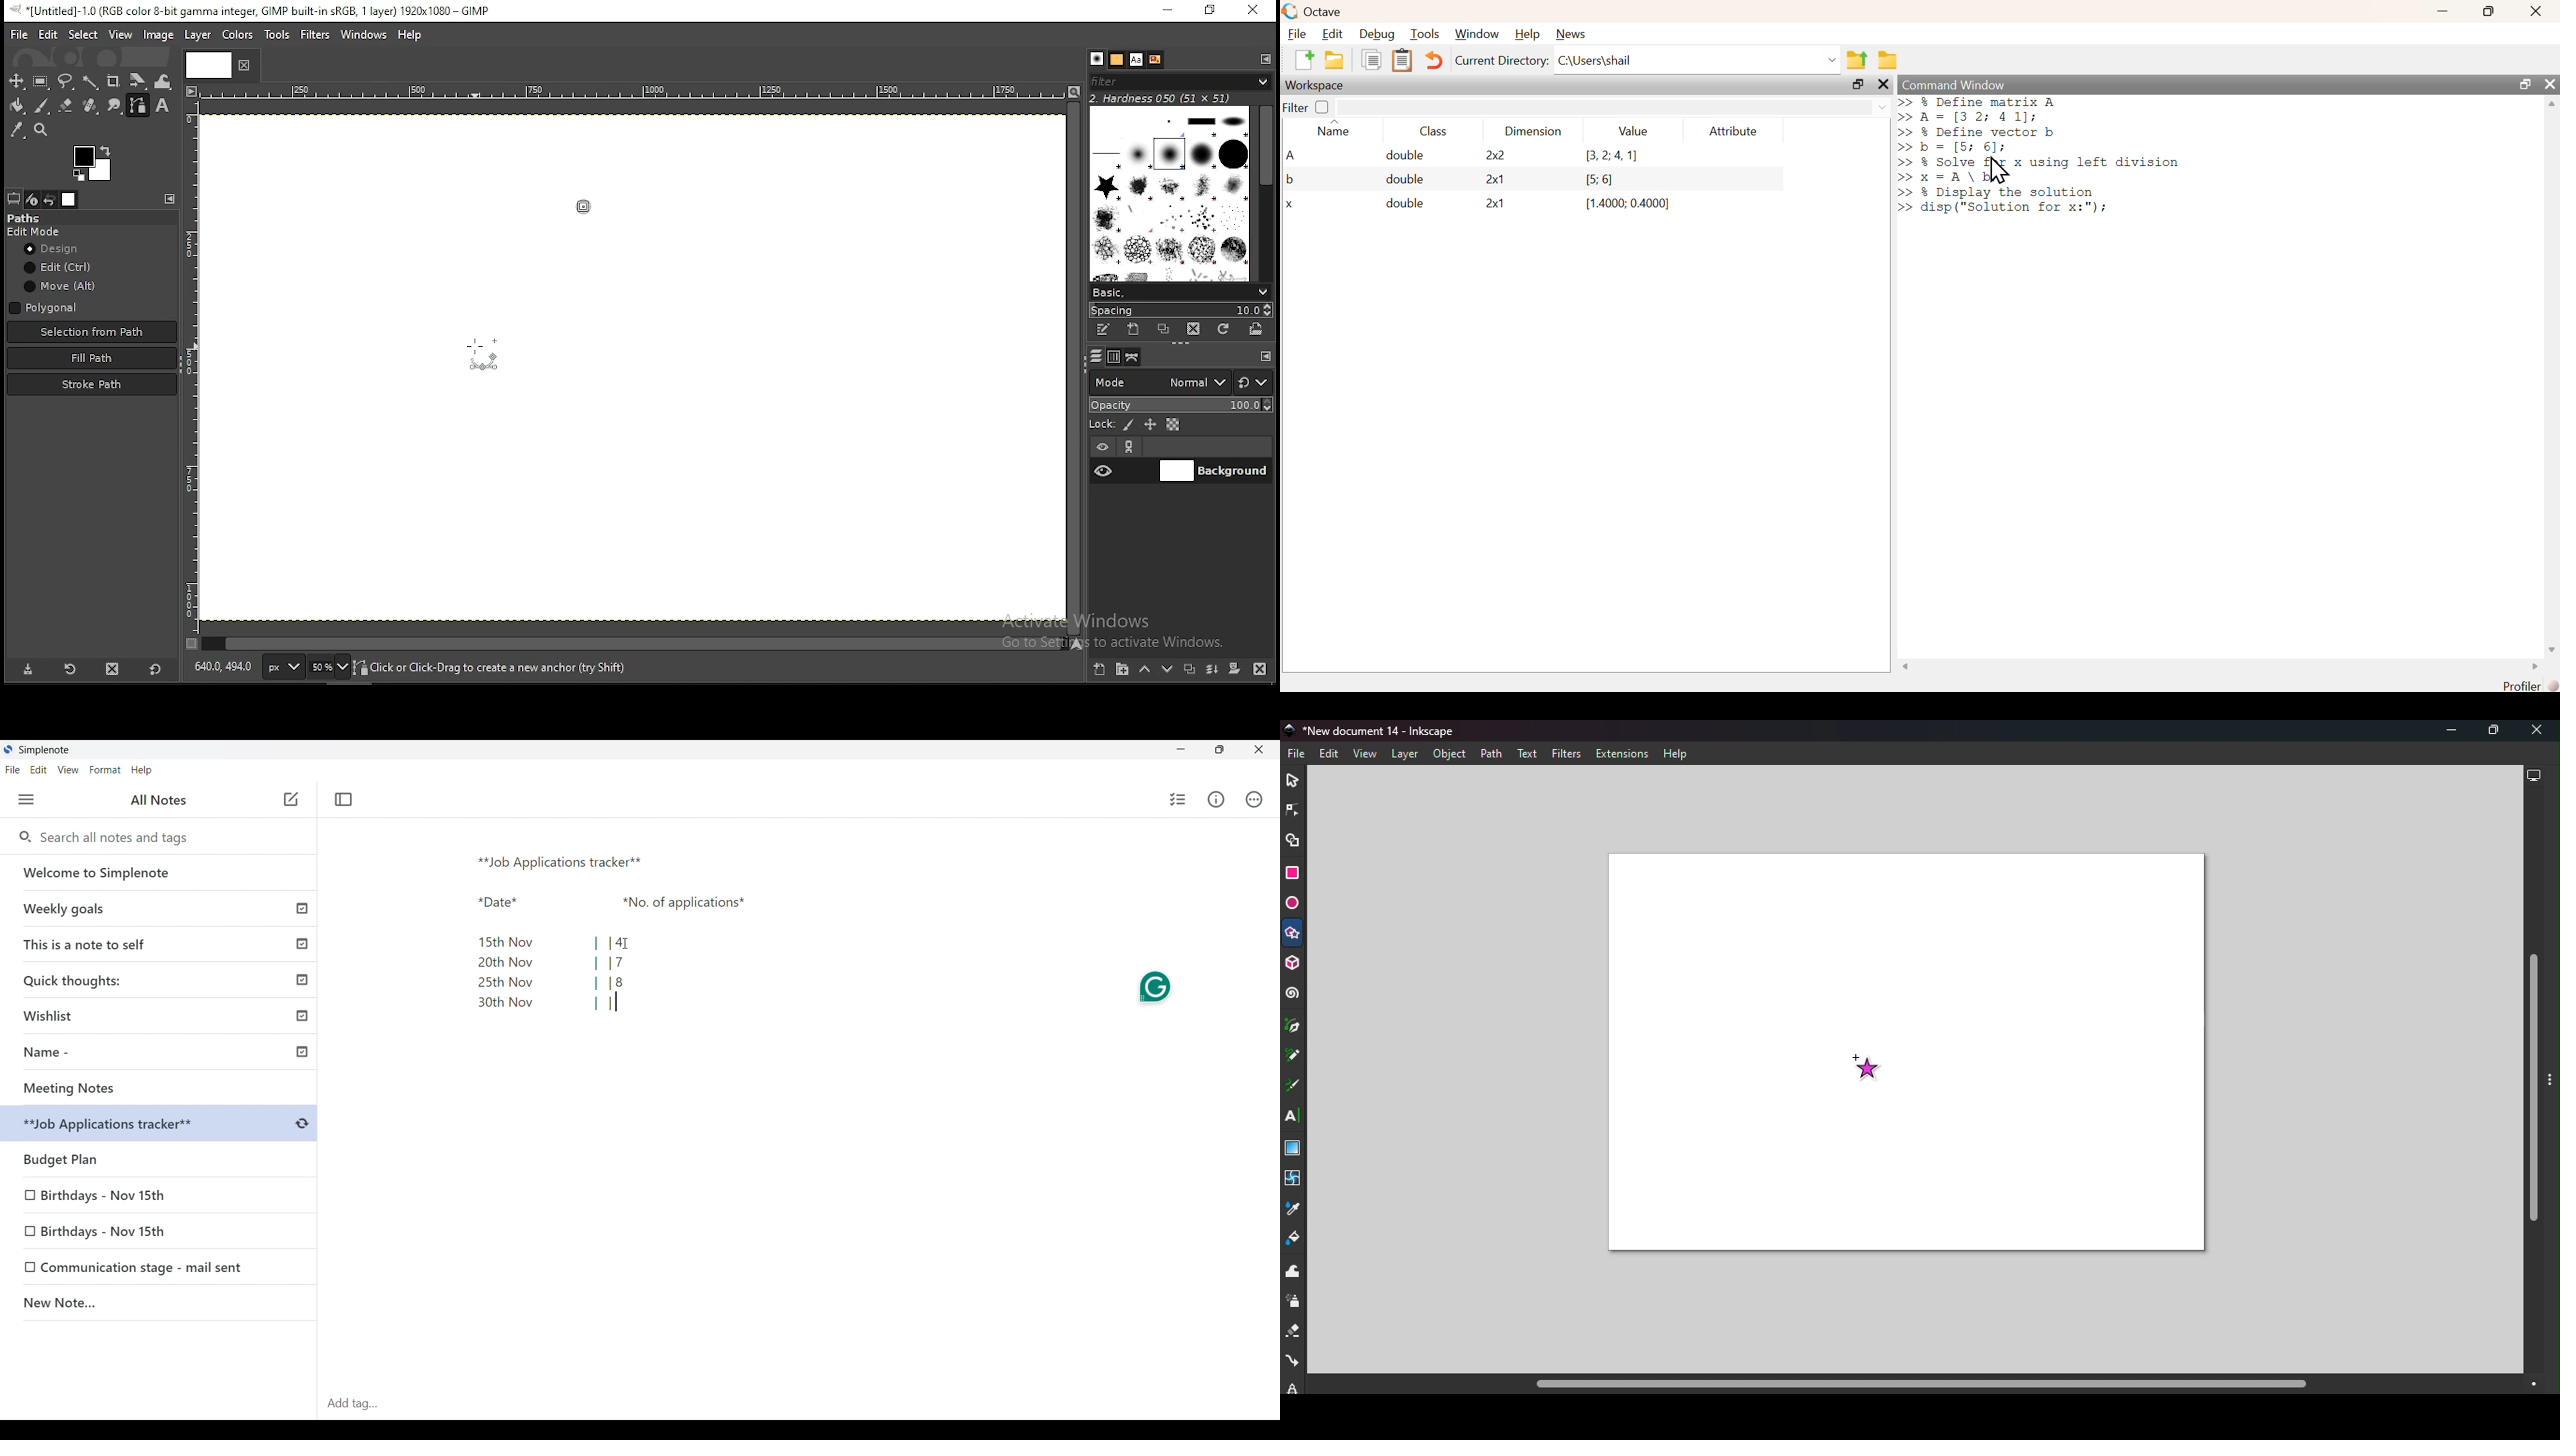 This screenshot has height=1456, width=2576. What do you see at coordinates (161, 1125) in the screenshot?
I see `Budget Plan` at bounding box center [161, 1125].